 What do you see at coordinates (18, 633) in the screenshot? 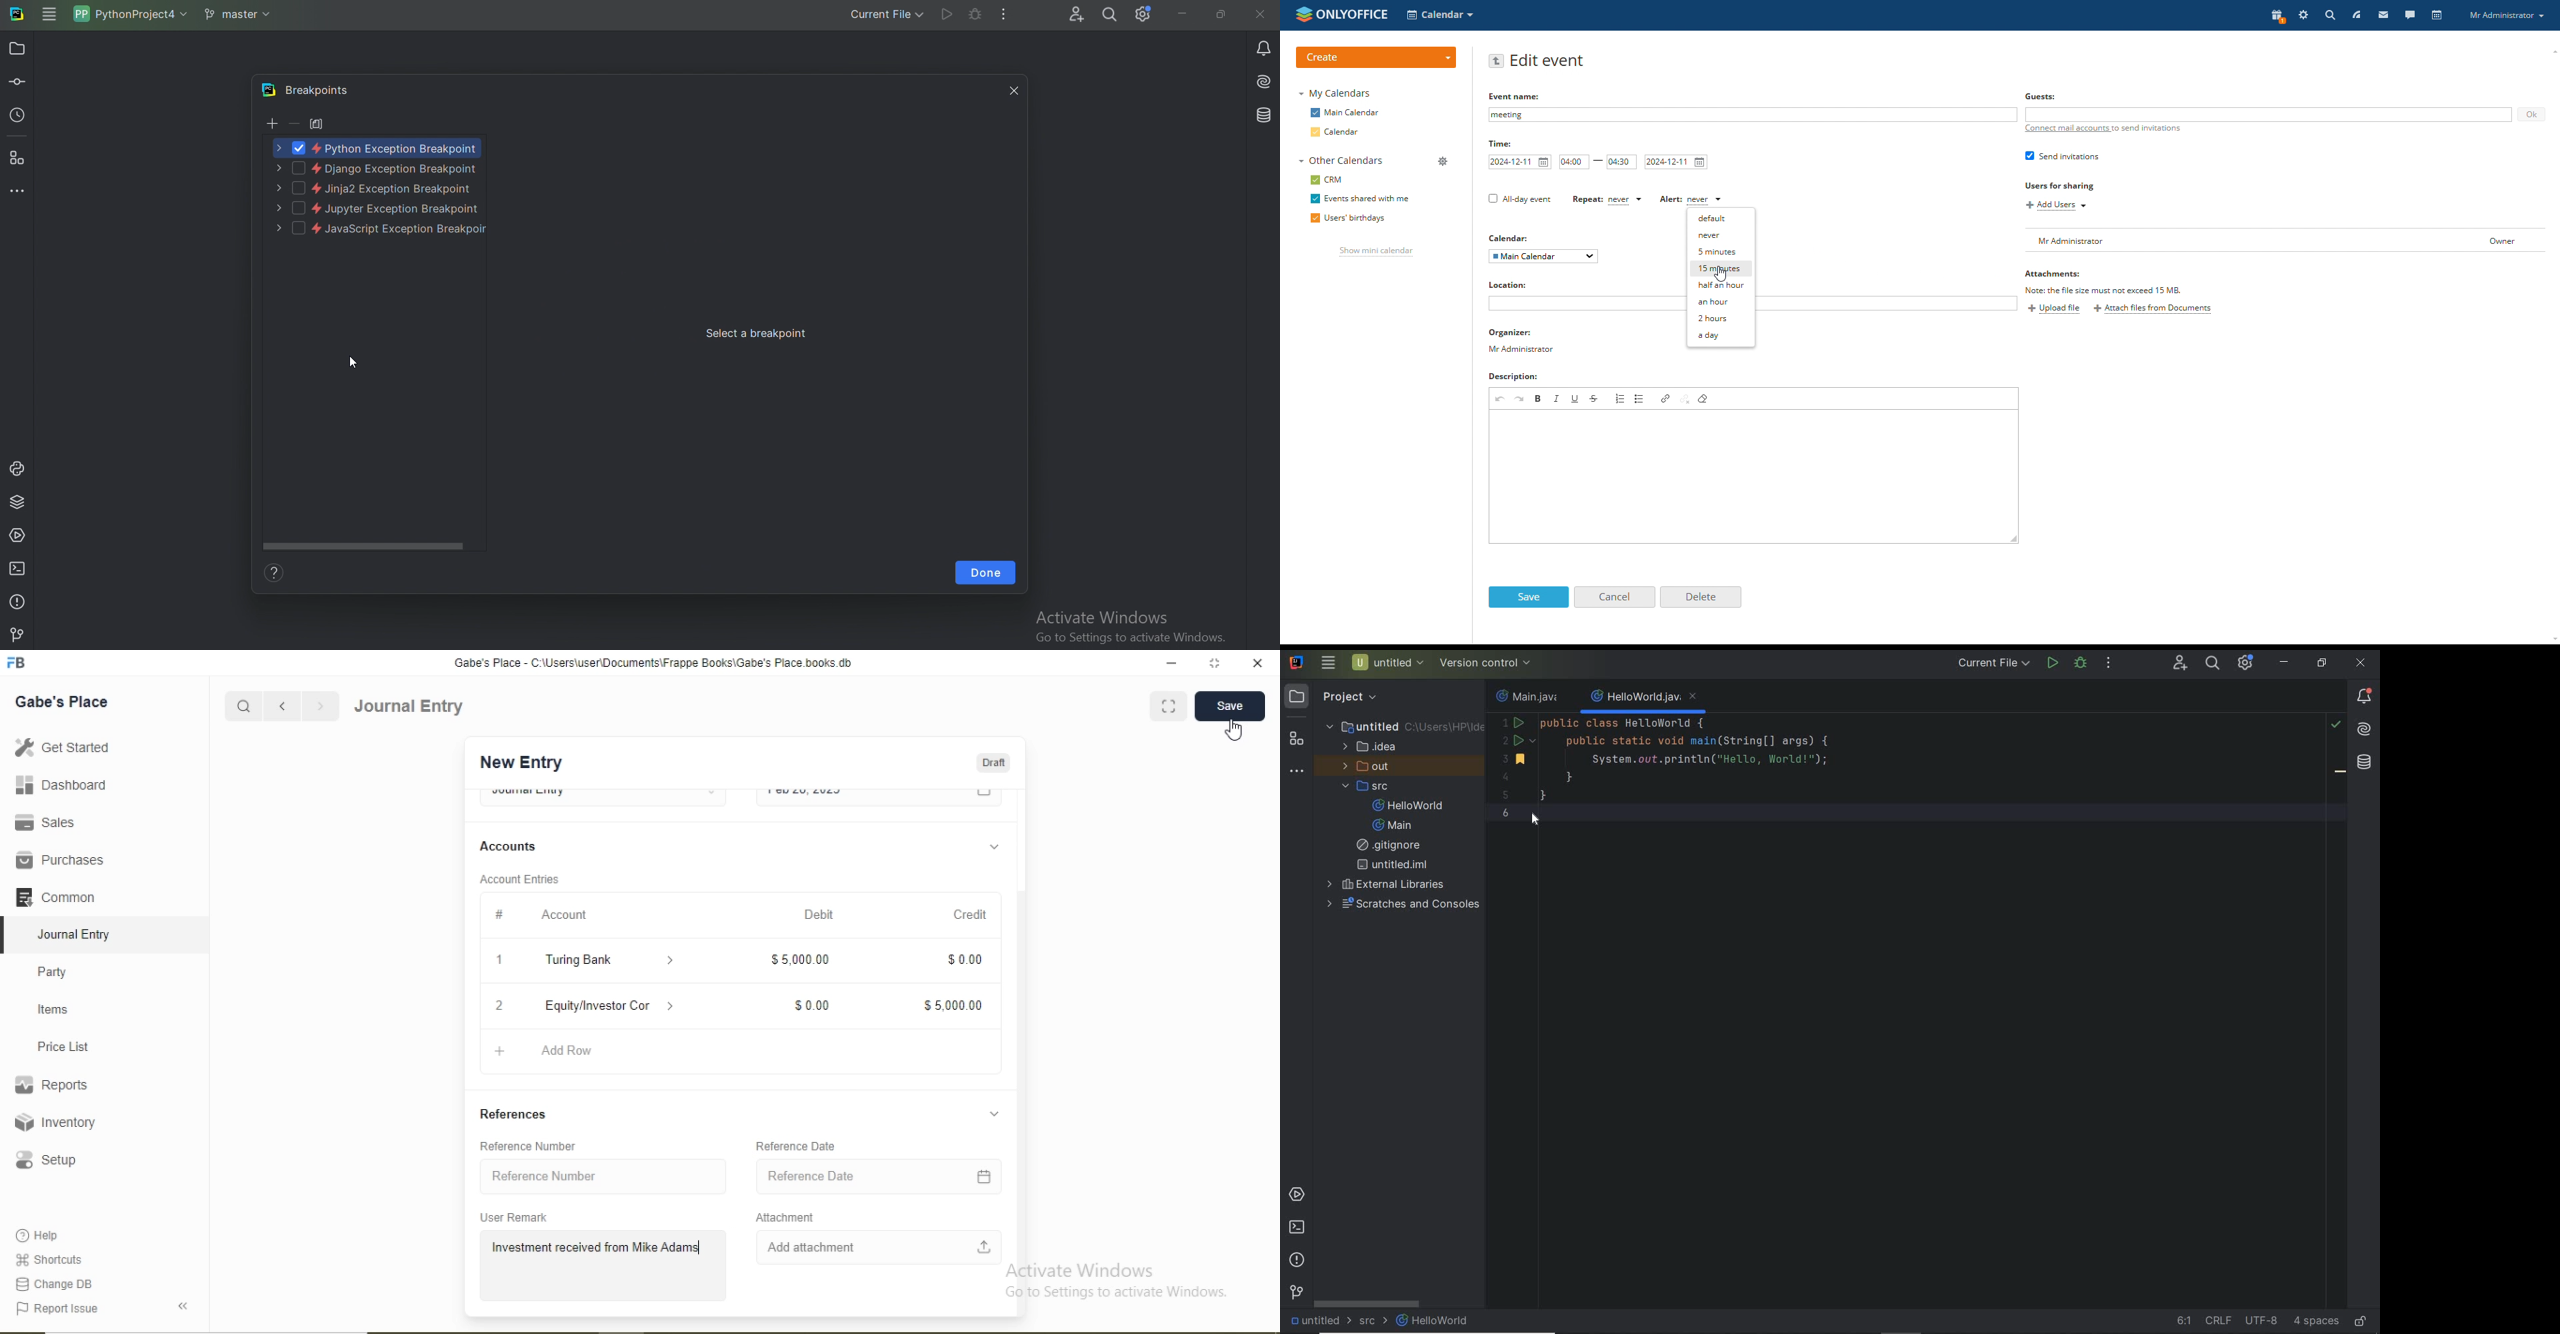
I see `Git` at bounding box center [18, 633].